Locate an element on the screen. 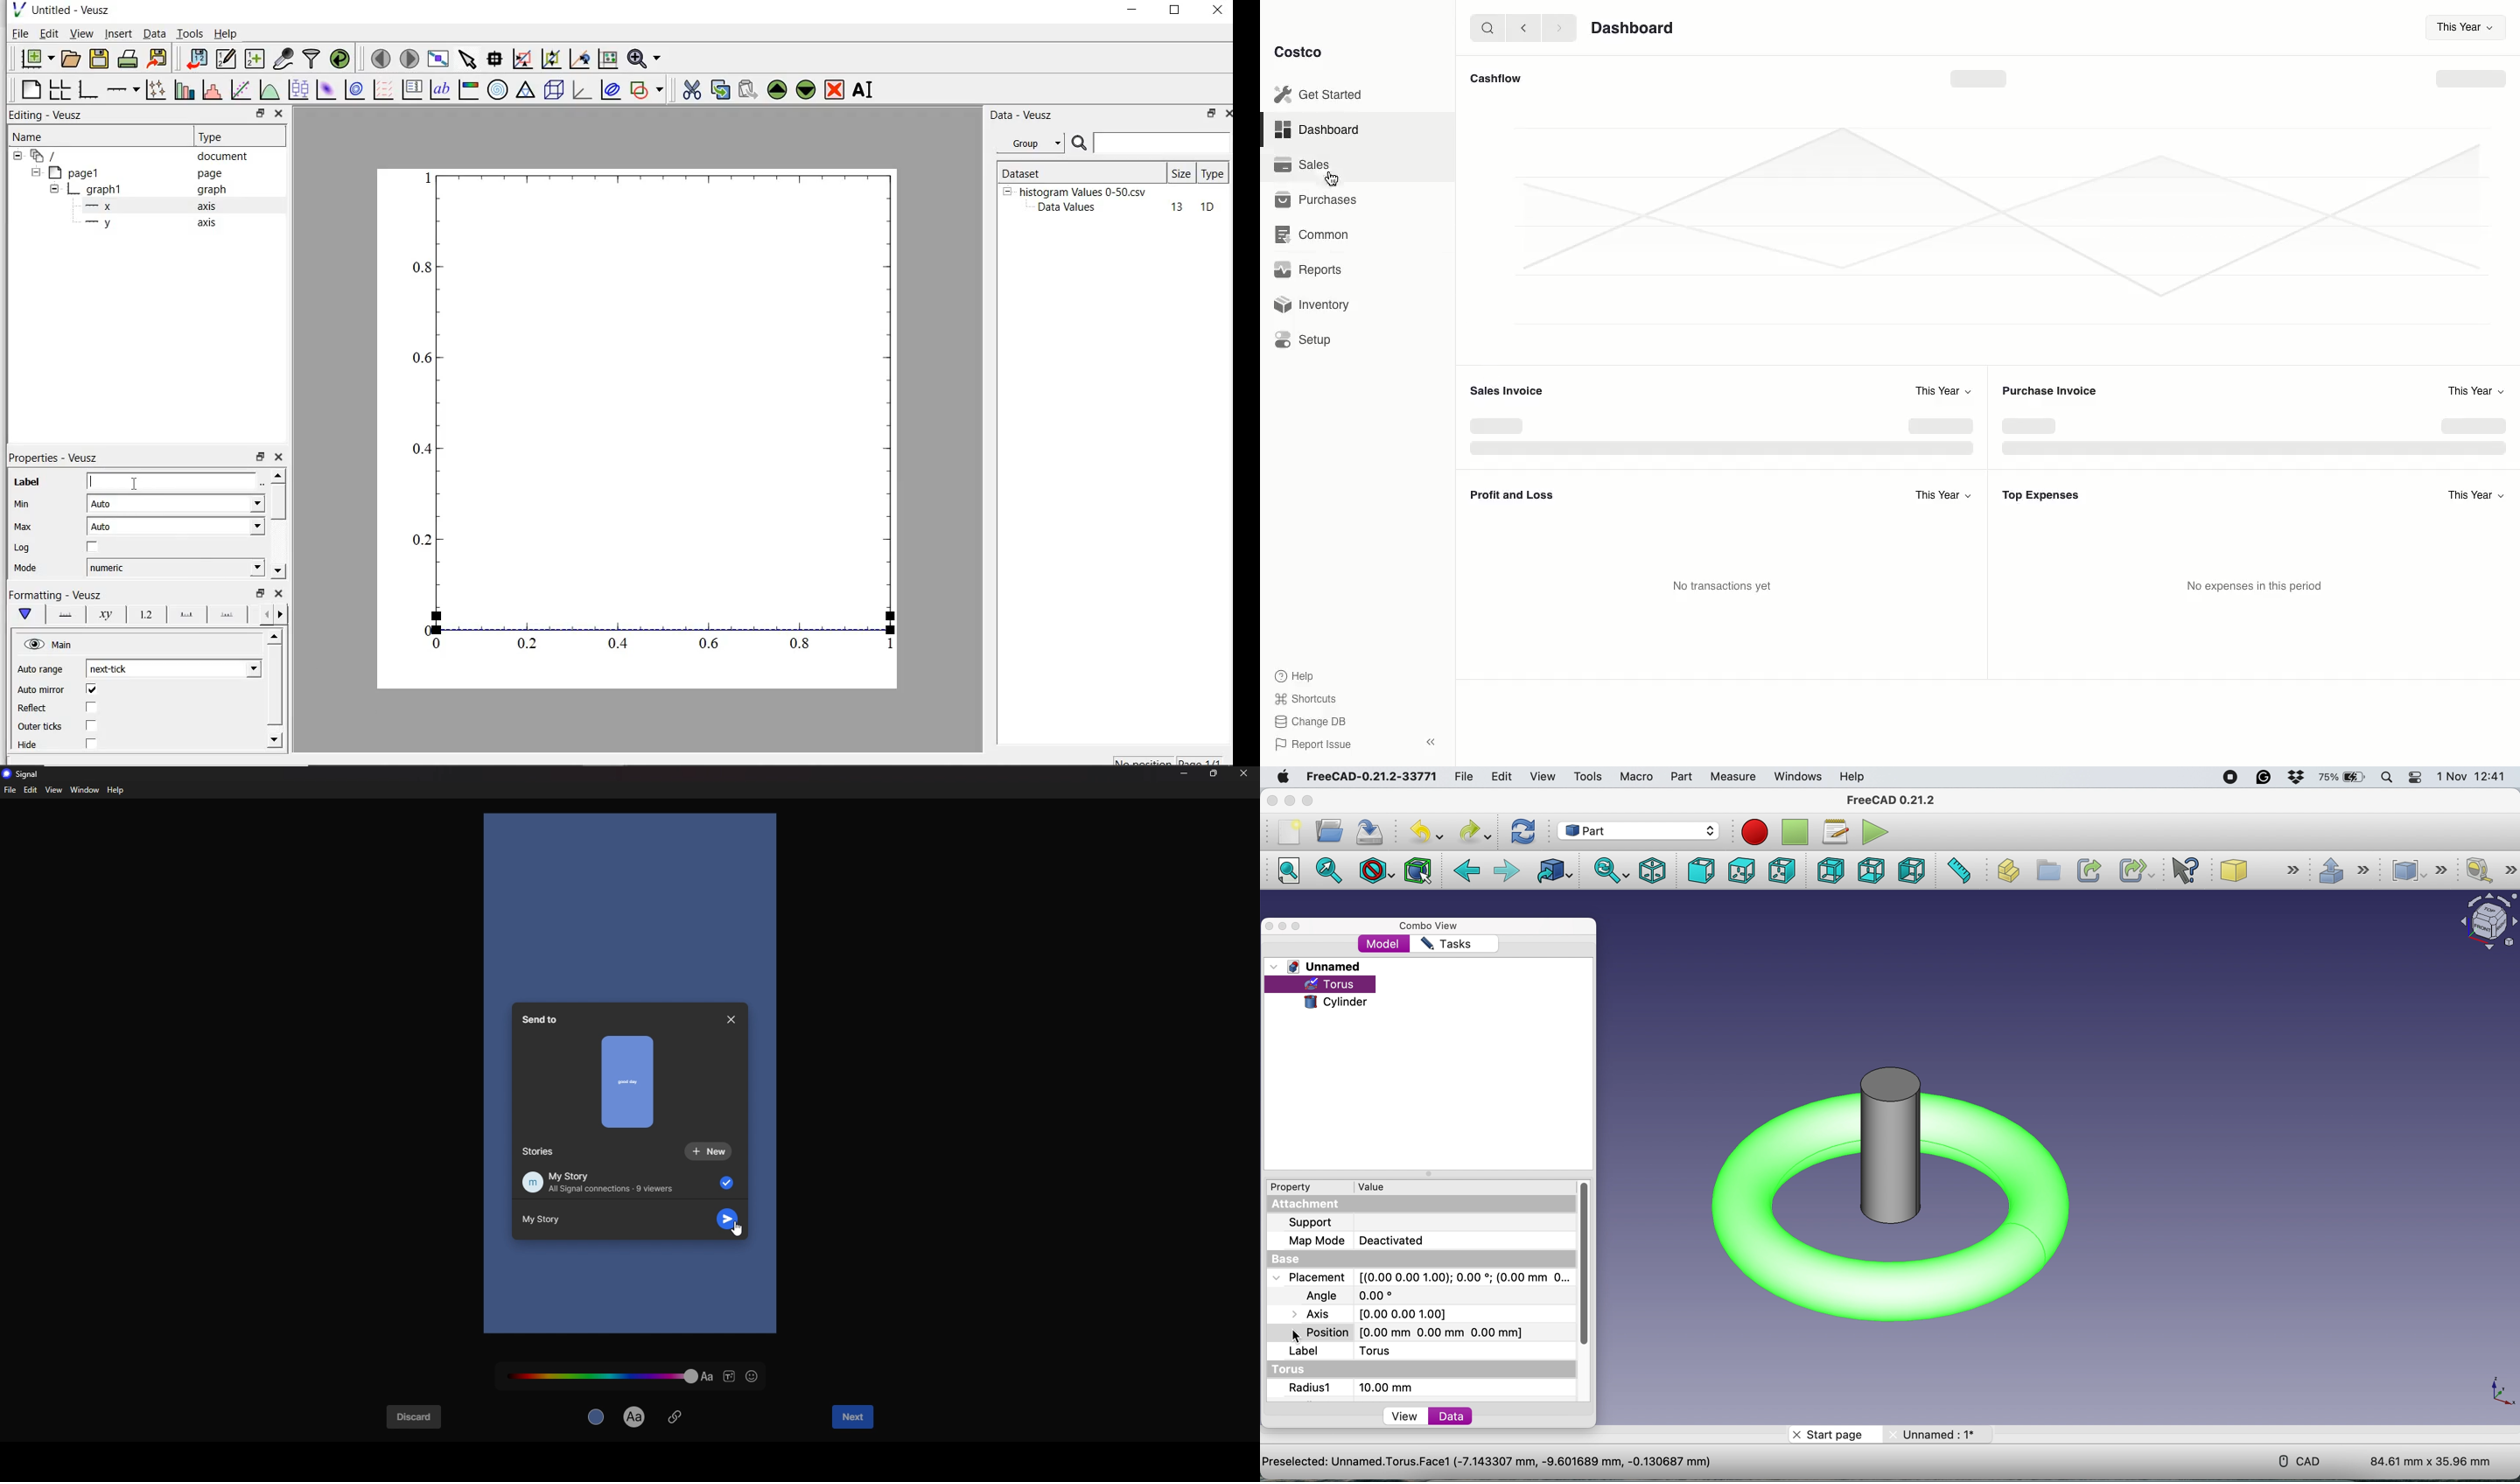 The height and width of the screenshot is (1484, 2520). backward is located at coordinates (1470, 872).